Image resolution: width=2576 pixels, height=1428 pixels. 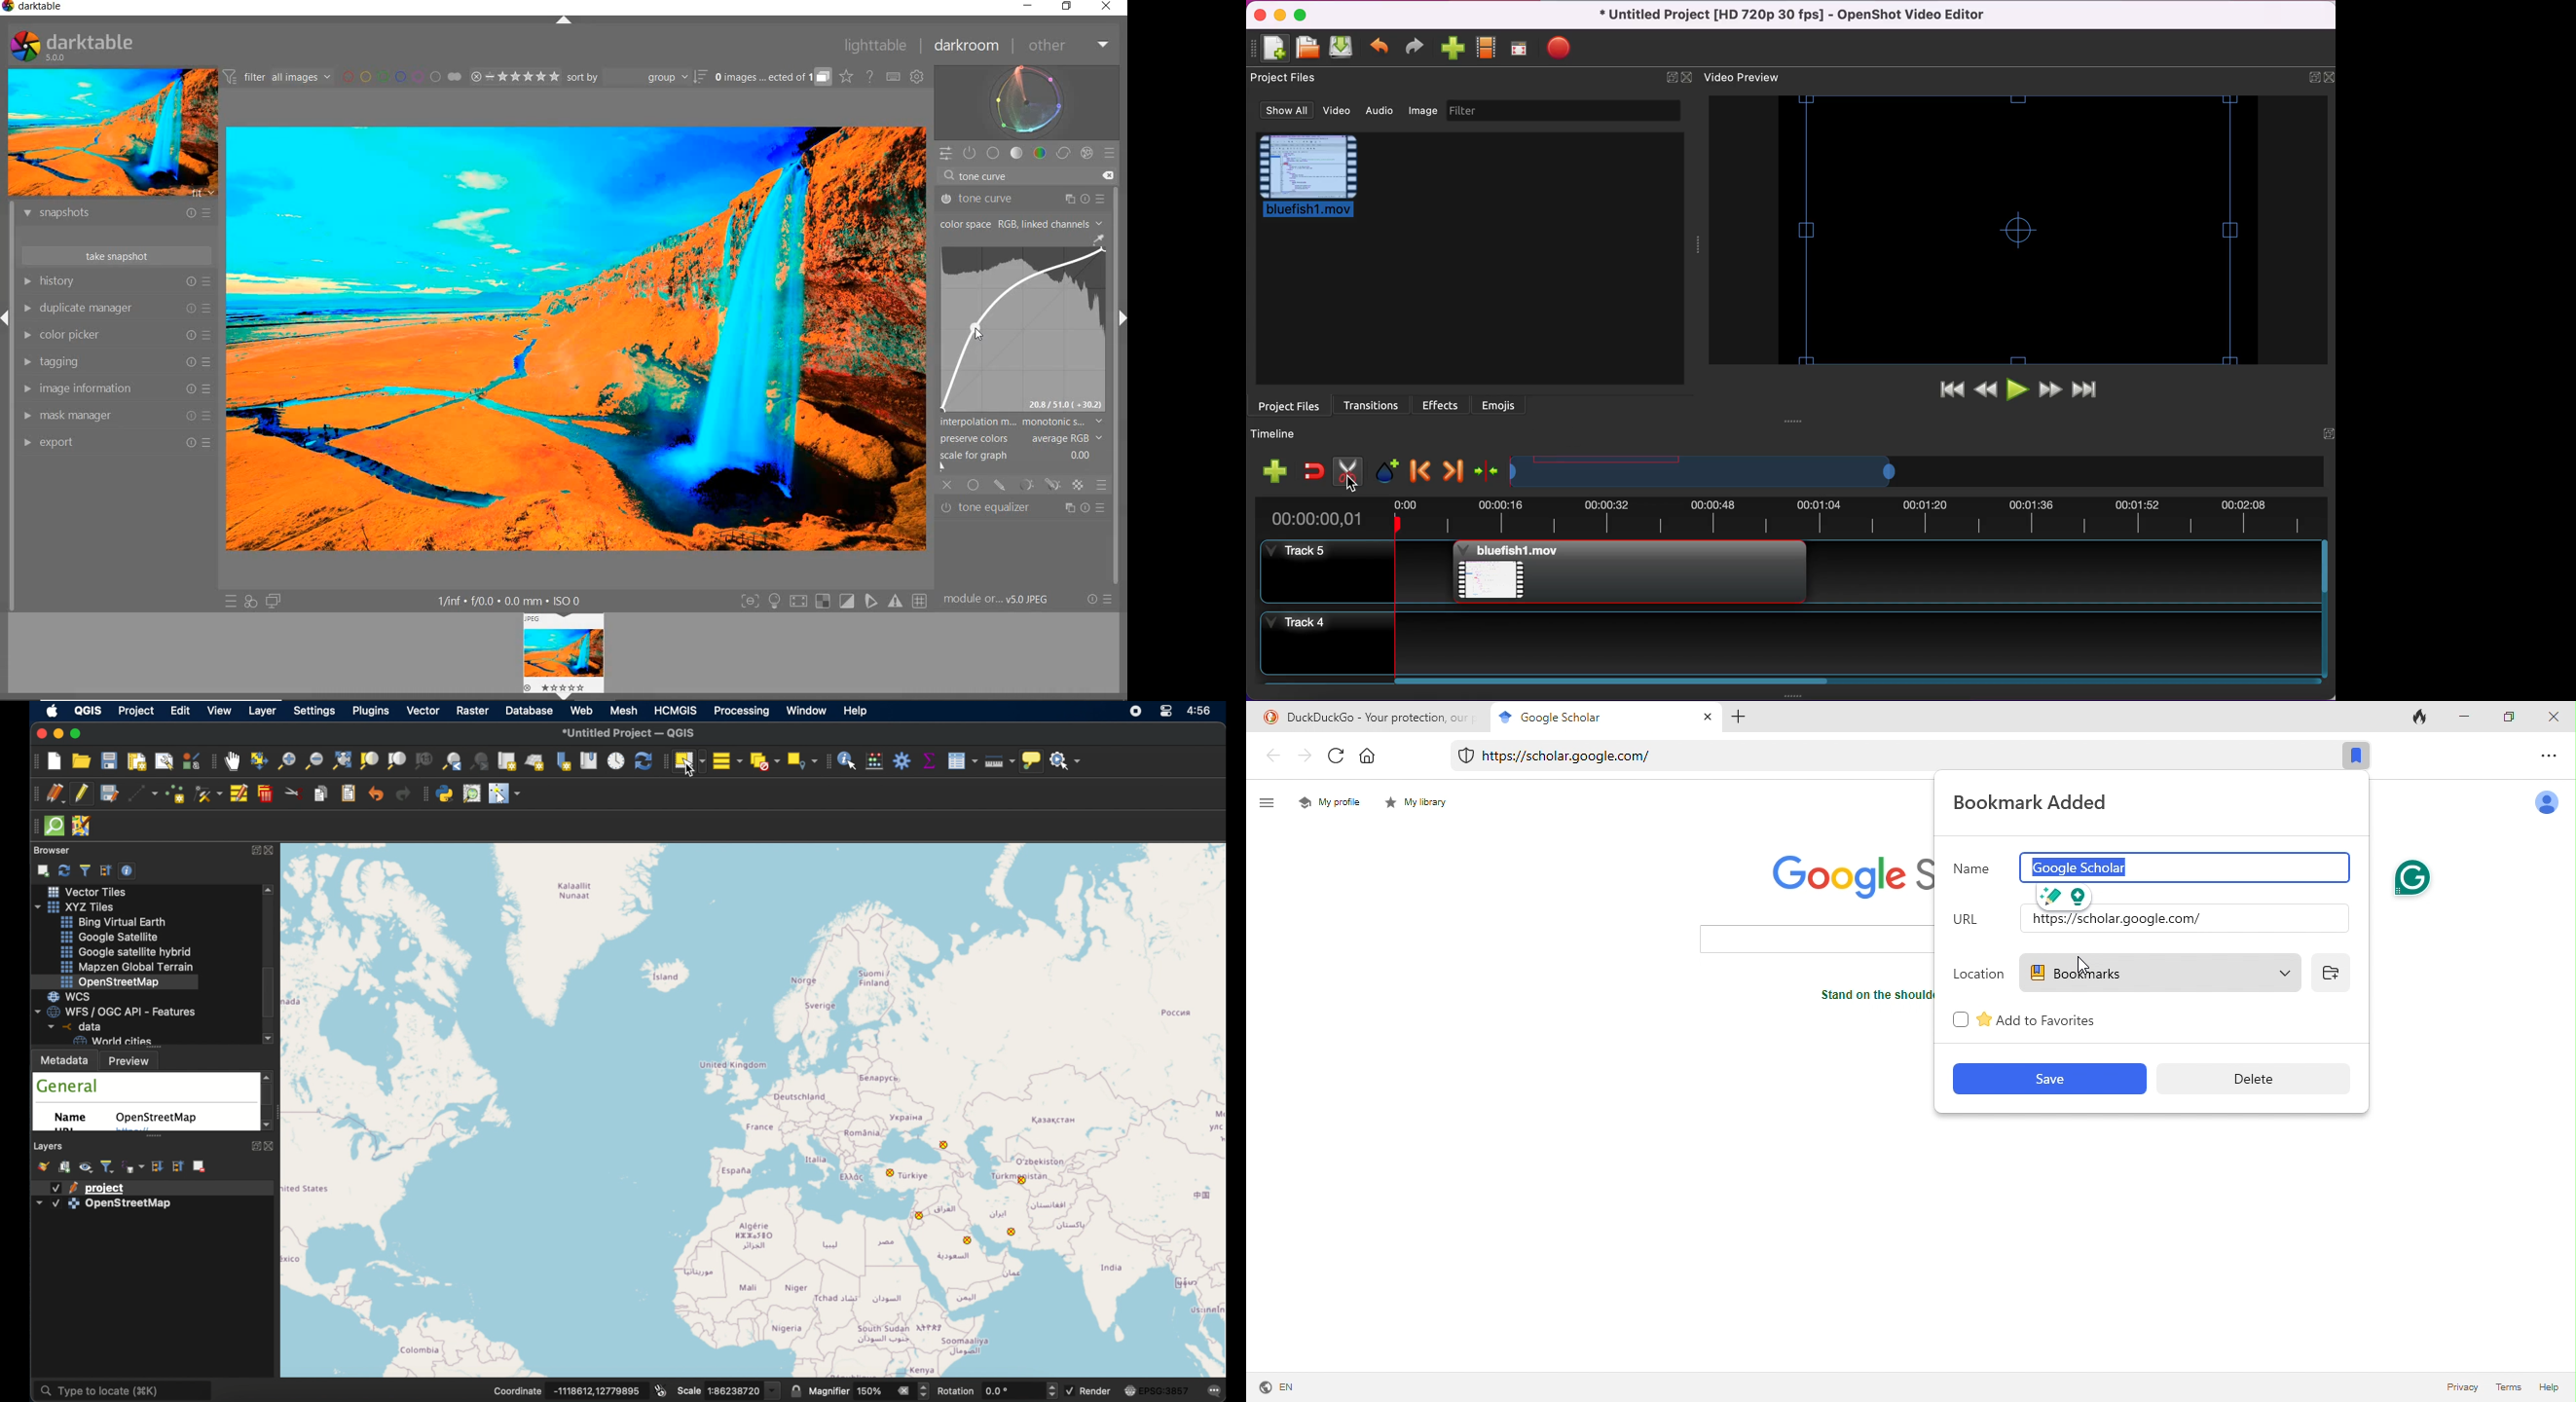 What do you see at coordinates (75, 996) in the screenshot?
I see `wcs` at bounding box center [75, 996].